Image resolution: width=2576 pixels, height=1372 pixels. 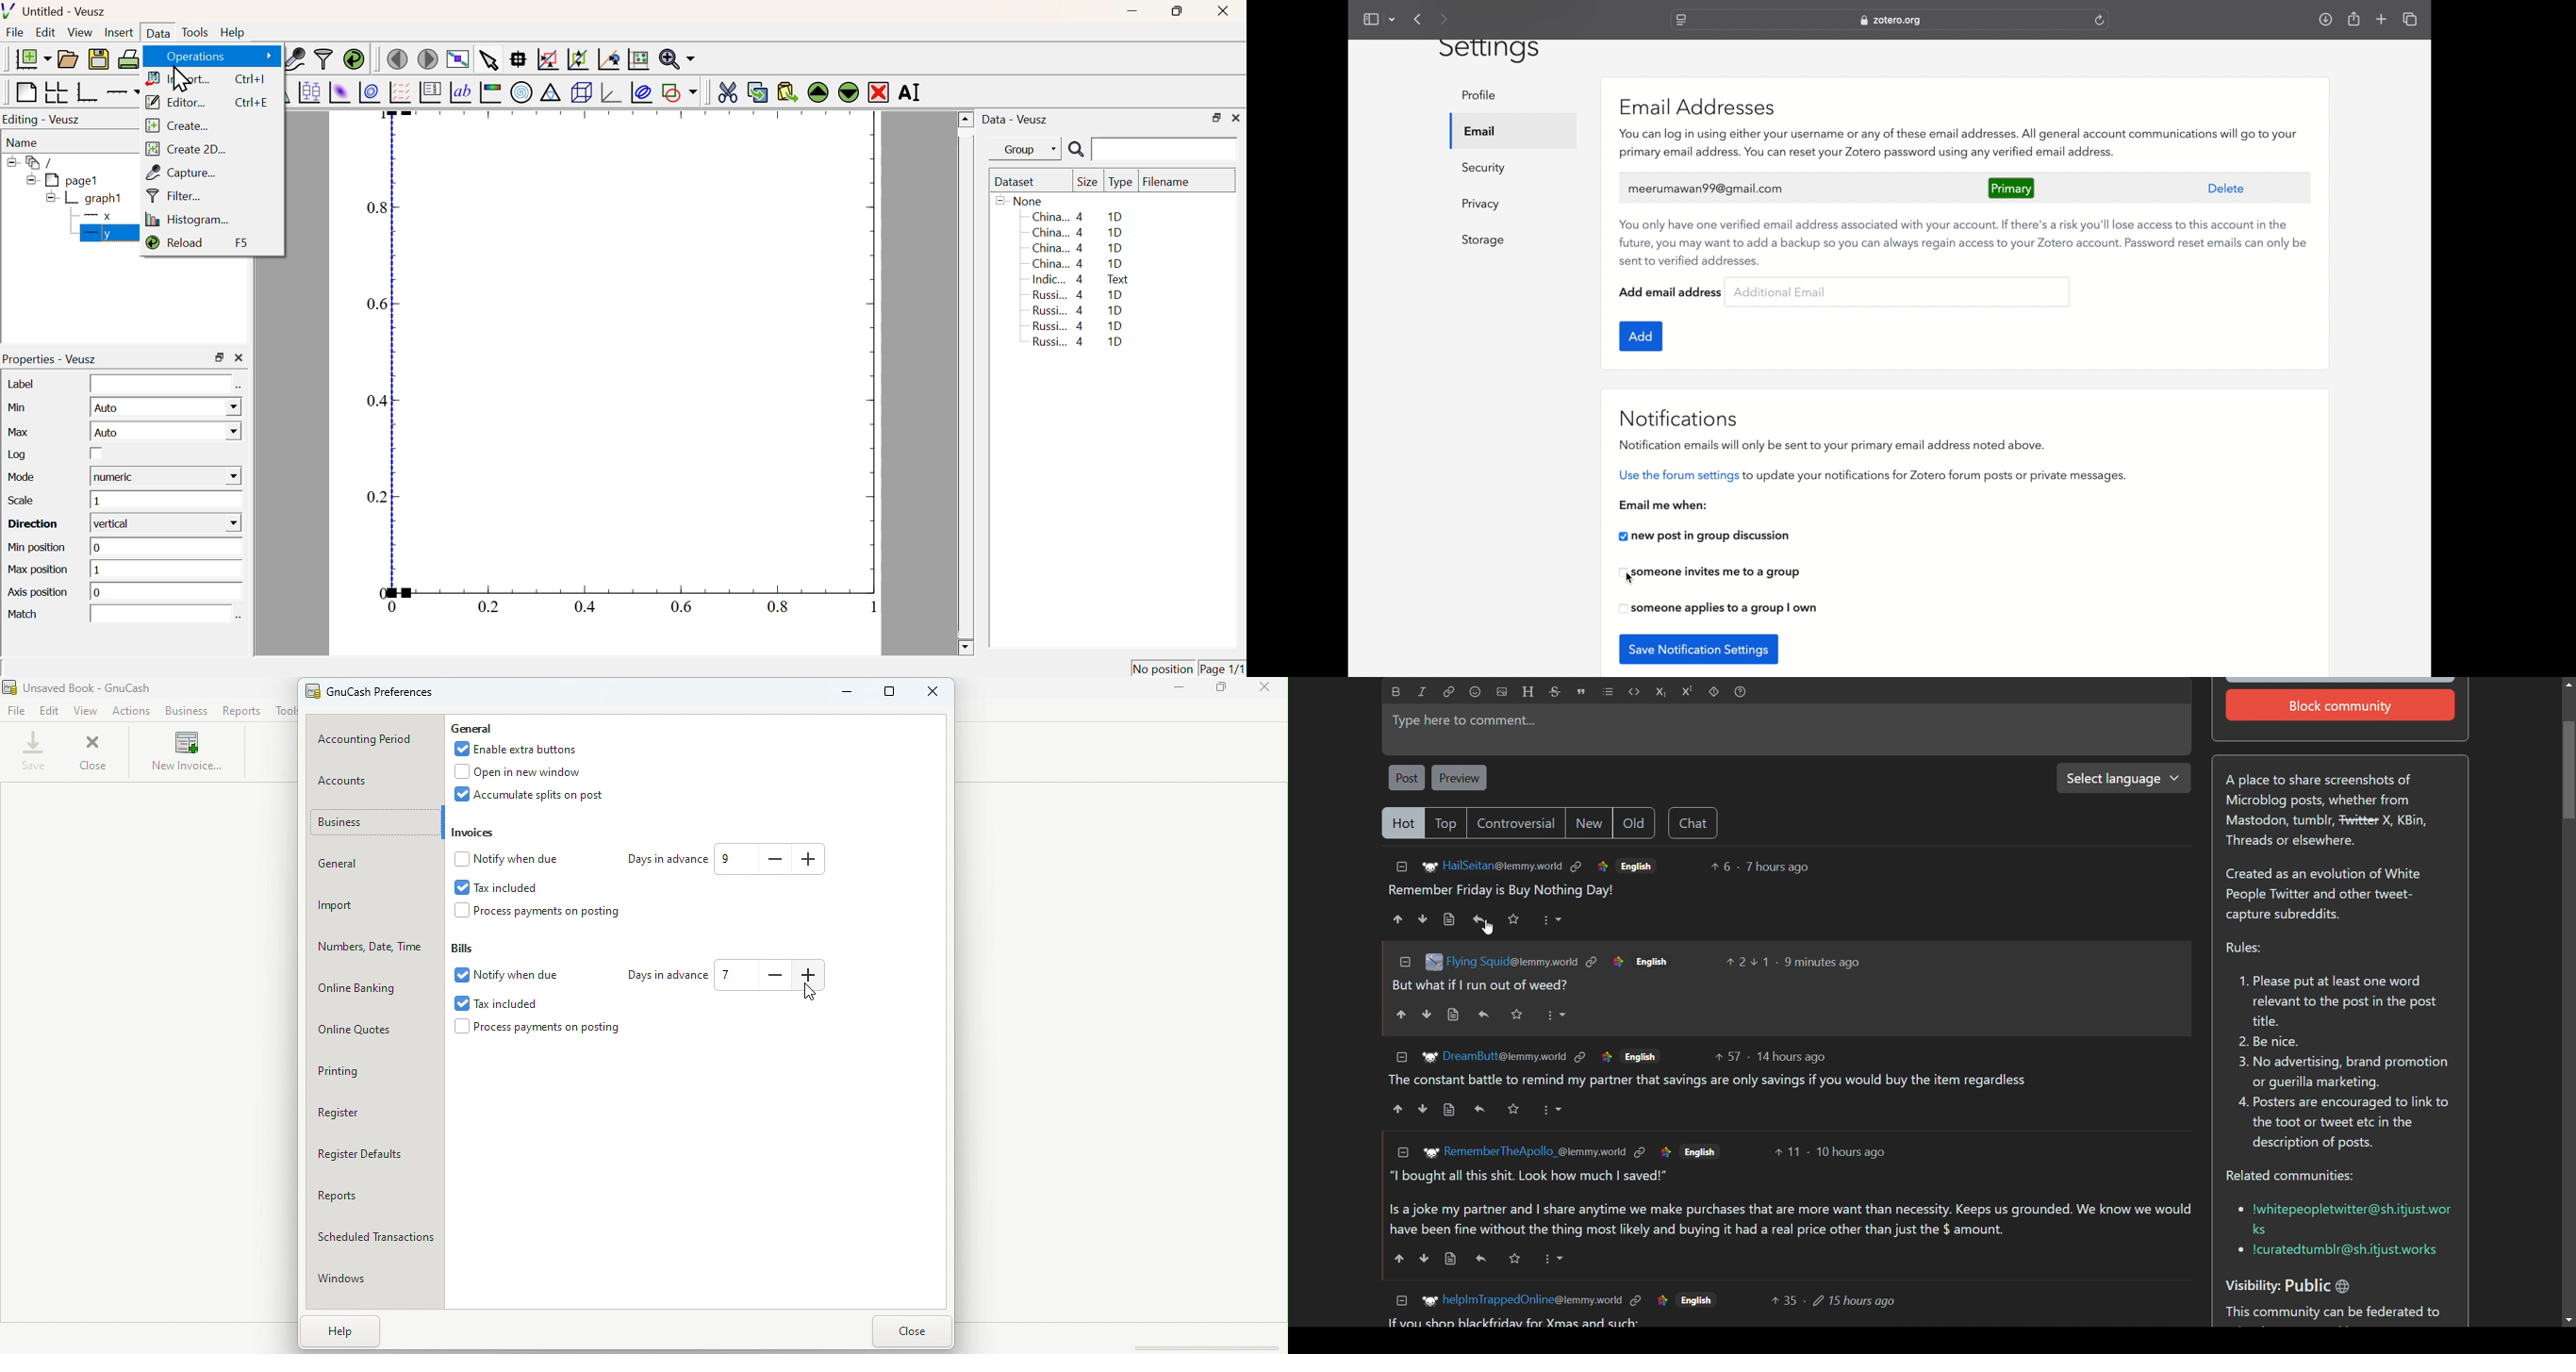 I want to click on notifications, so click(x=1679, y=417).